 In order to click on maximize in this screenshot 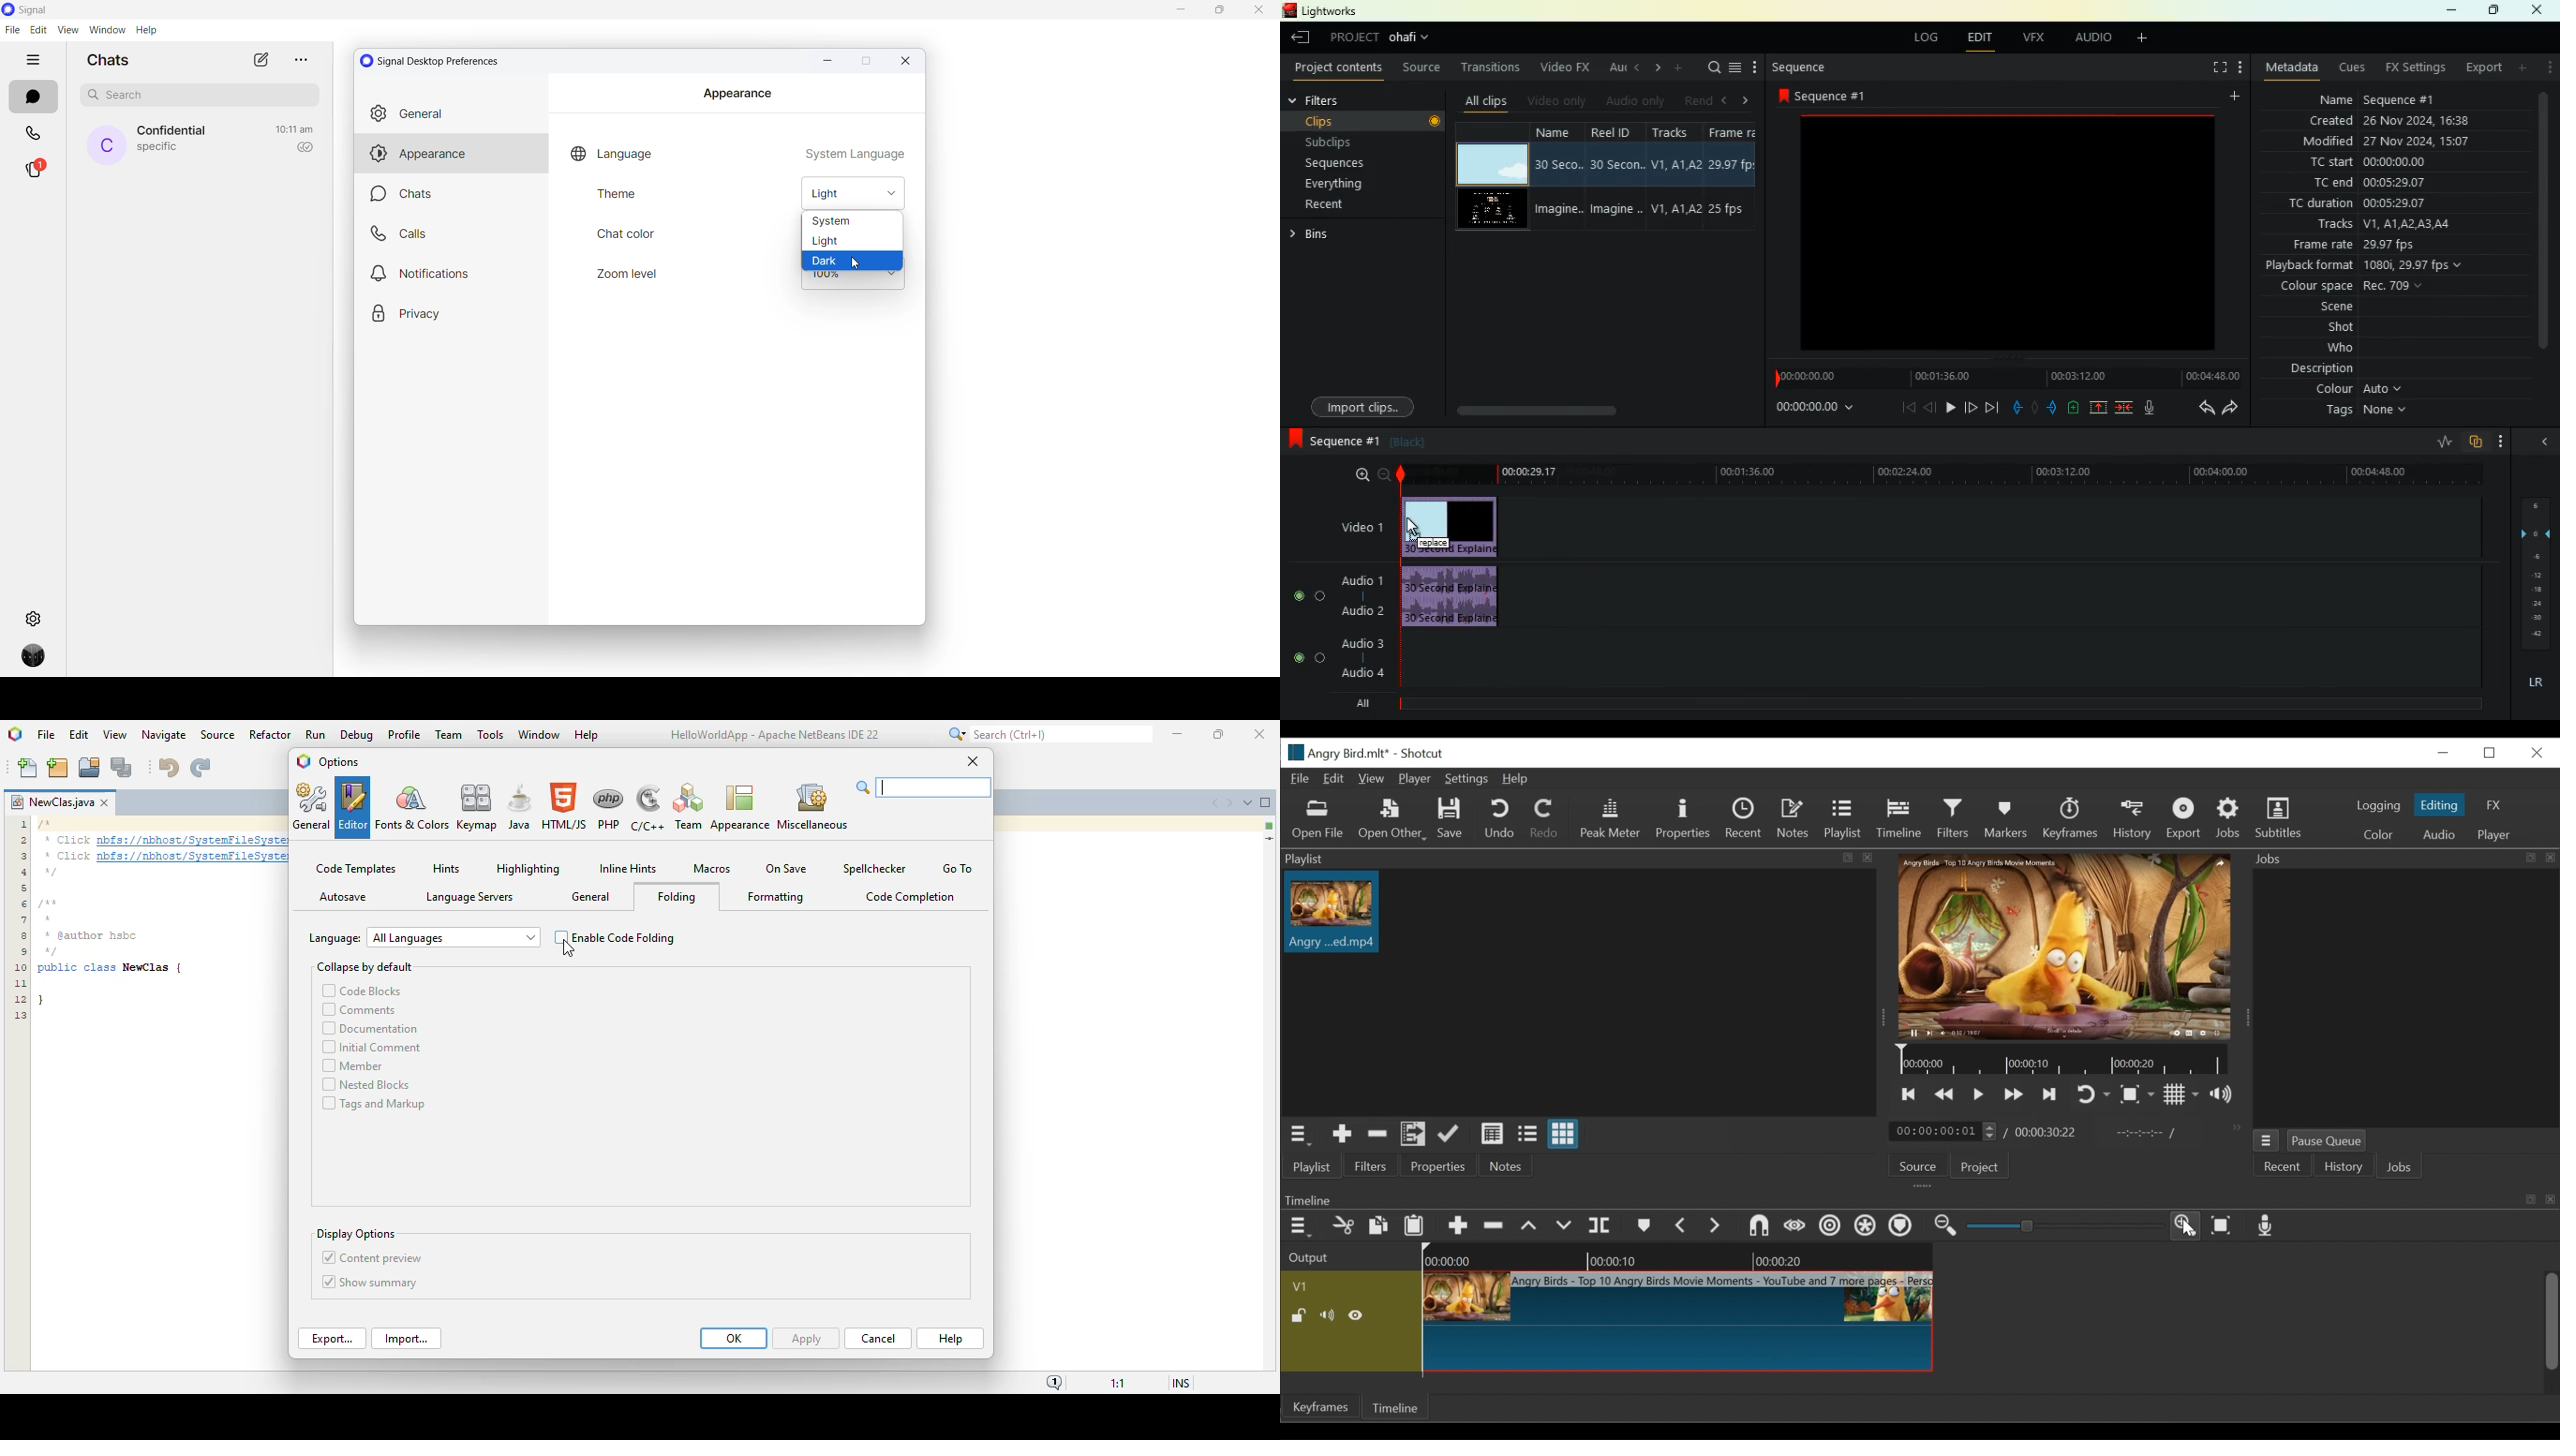, I will do `click(1223, 11)`.